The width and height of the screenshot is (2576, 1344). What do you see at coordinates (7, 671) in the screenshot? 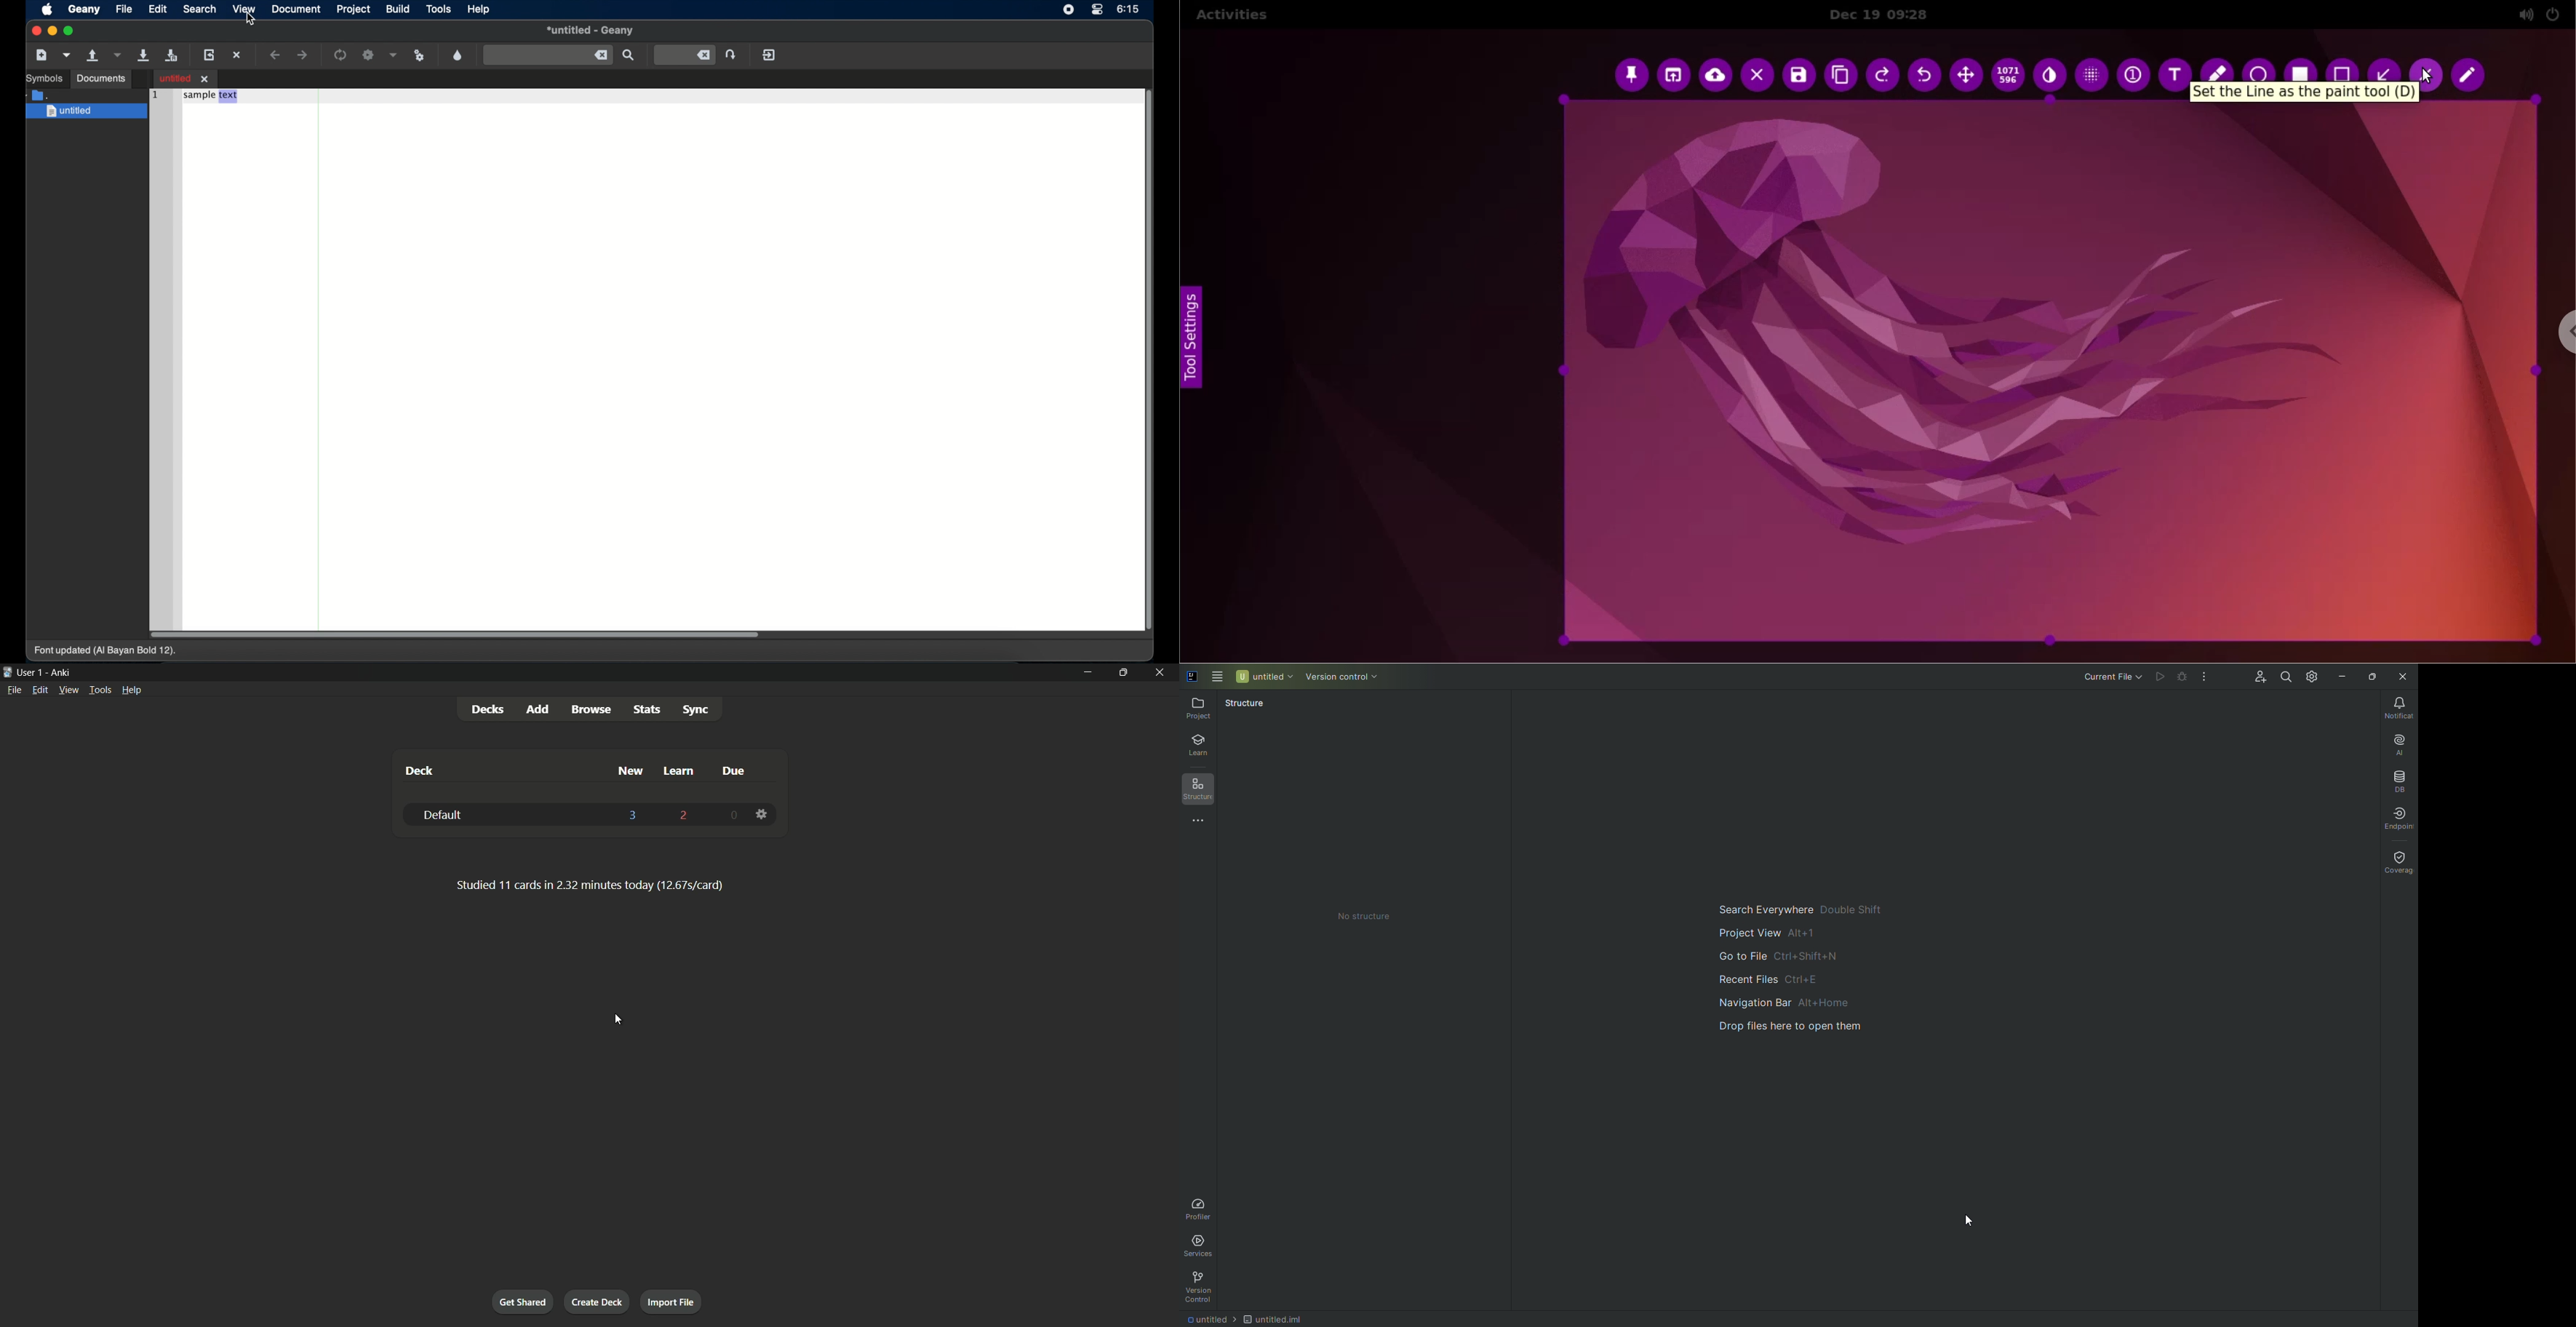
I see `app icon` at bounding box center [7, 671].